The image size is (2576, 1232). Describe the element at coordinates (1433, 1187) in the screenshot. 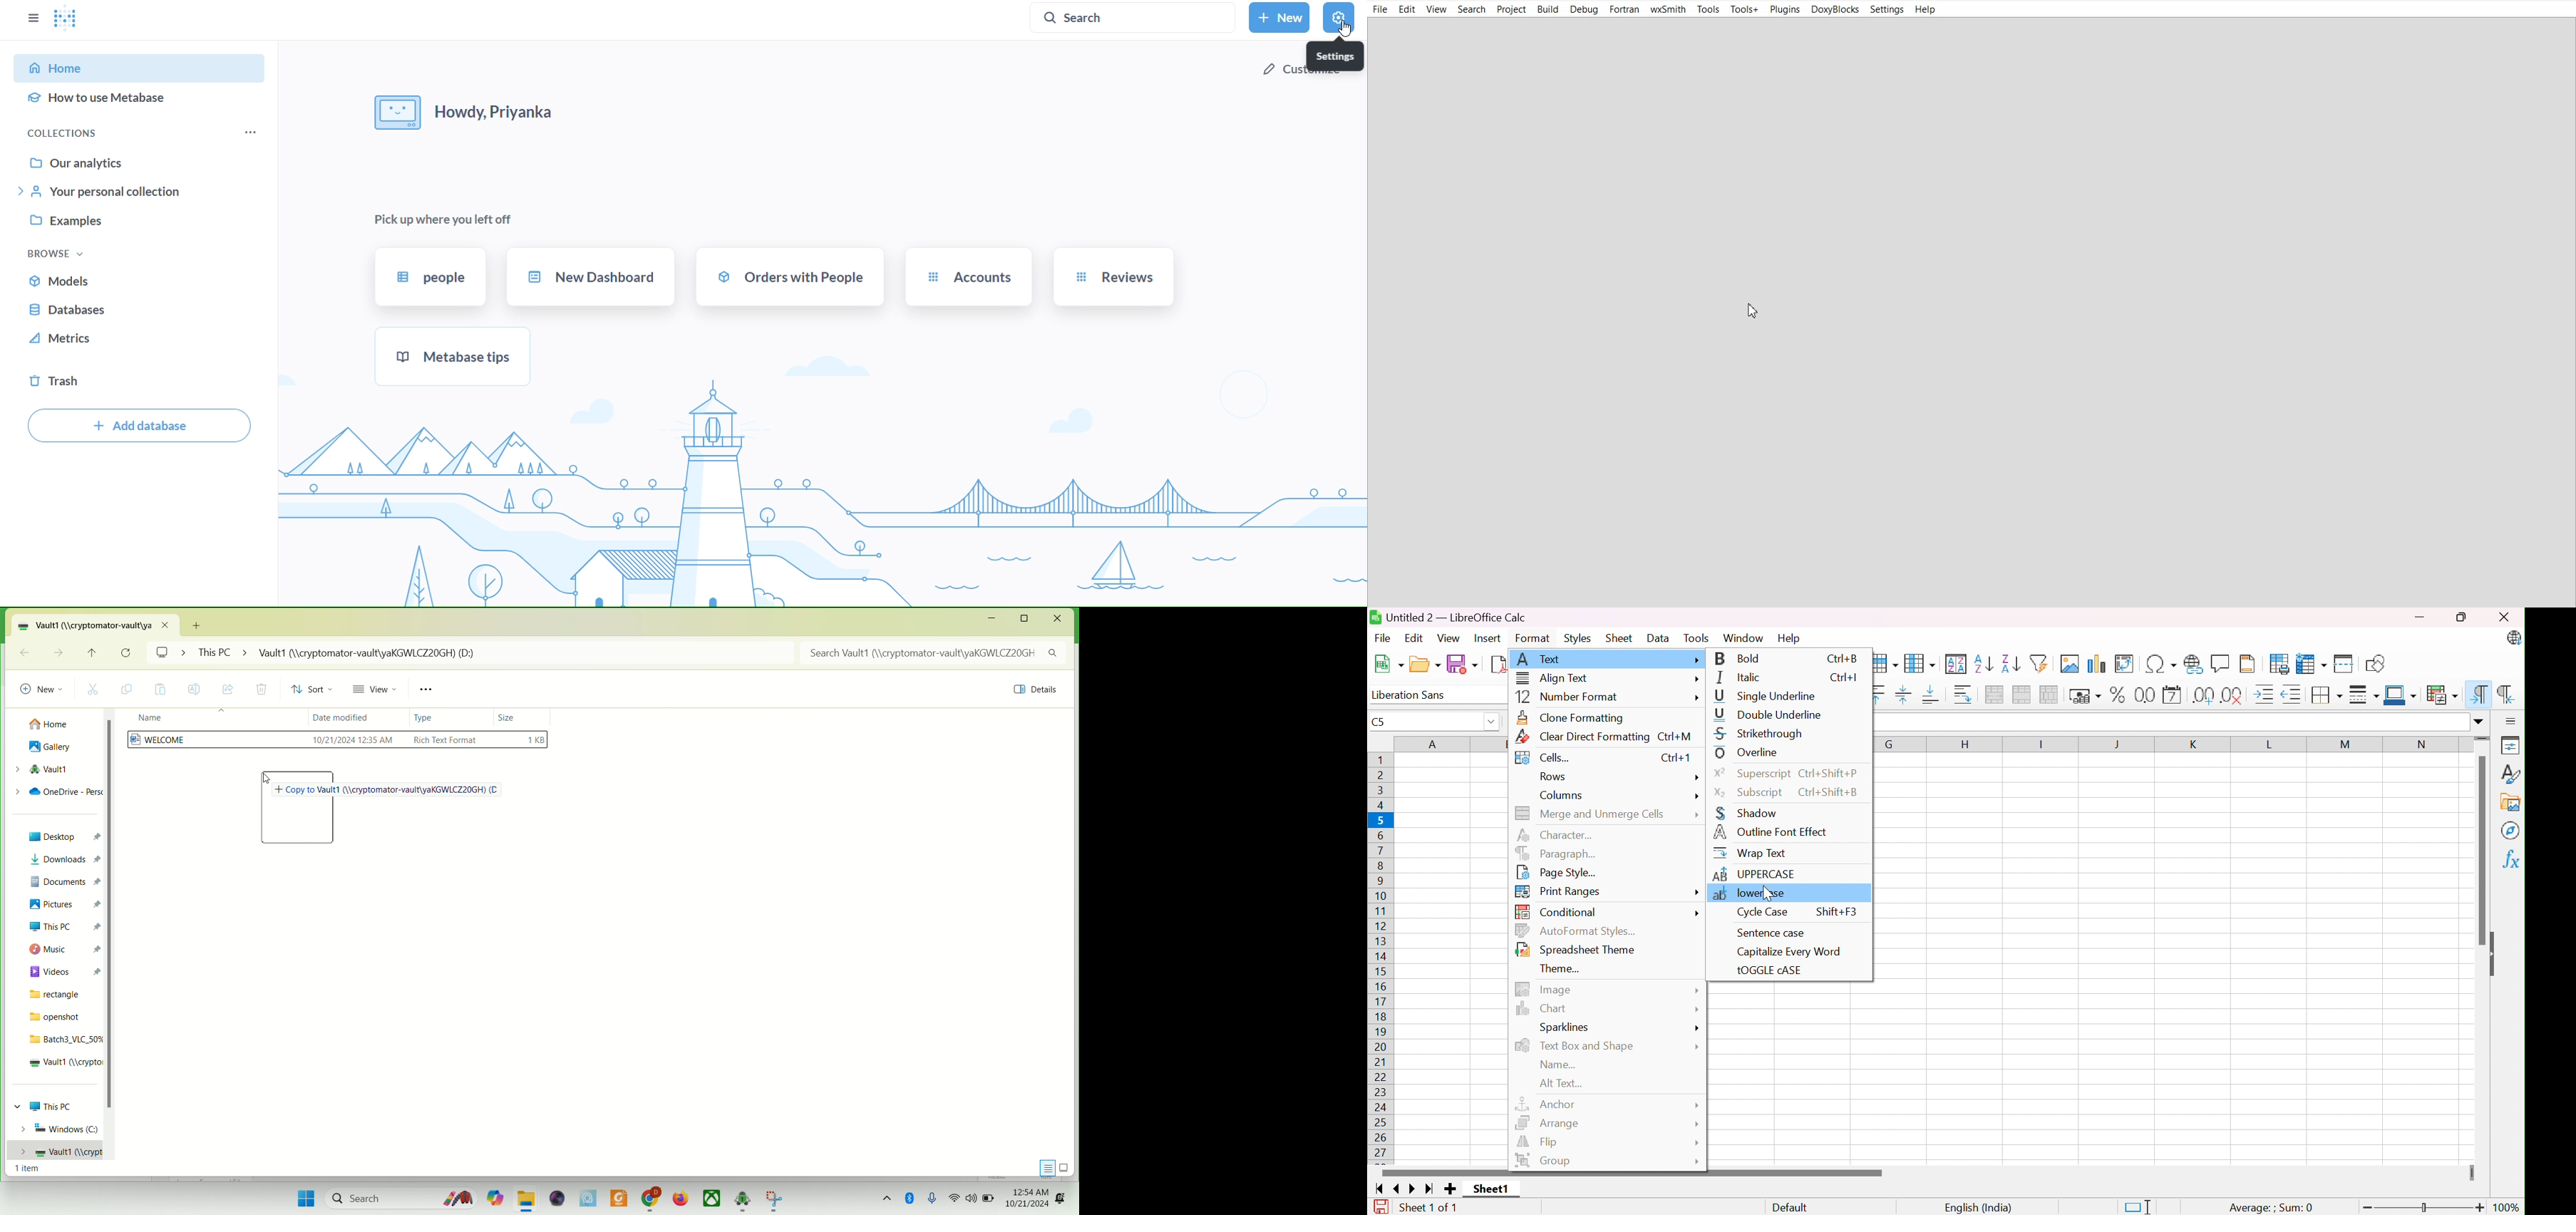

I see `Scroll to last page` at that location.